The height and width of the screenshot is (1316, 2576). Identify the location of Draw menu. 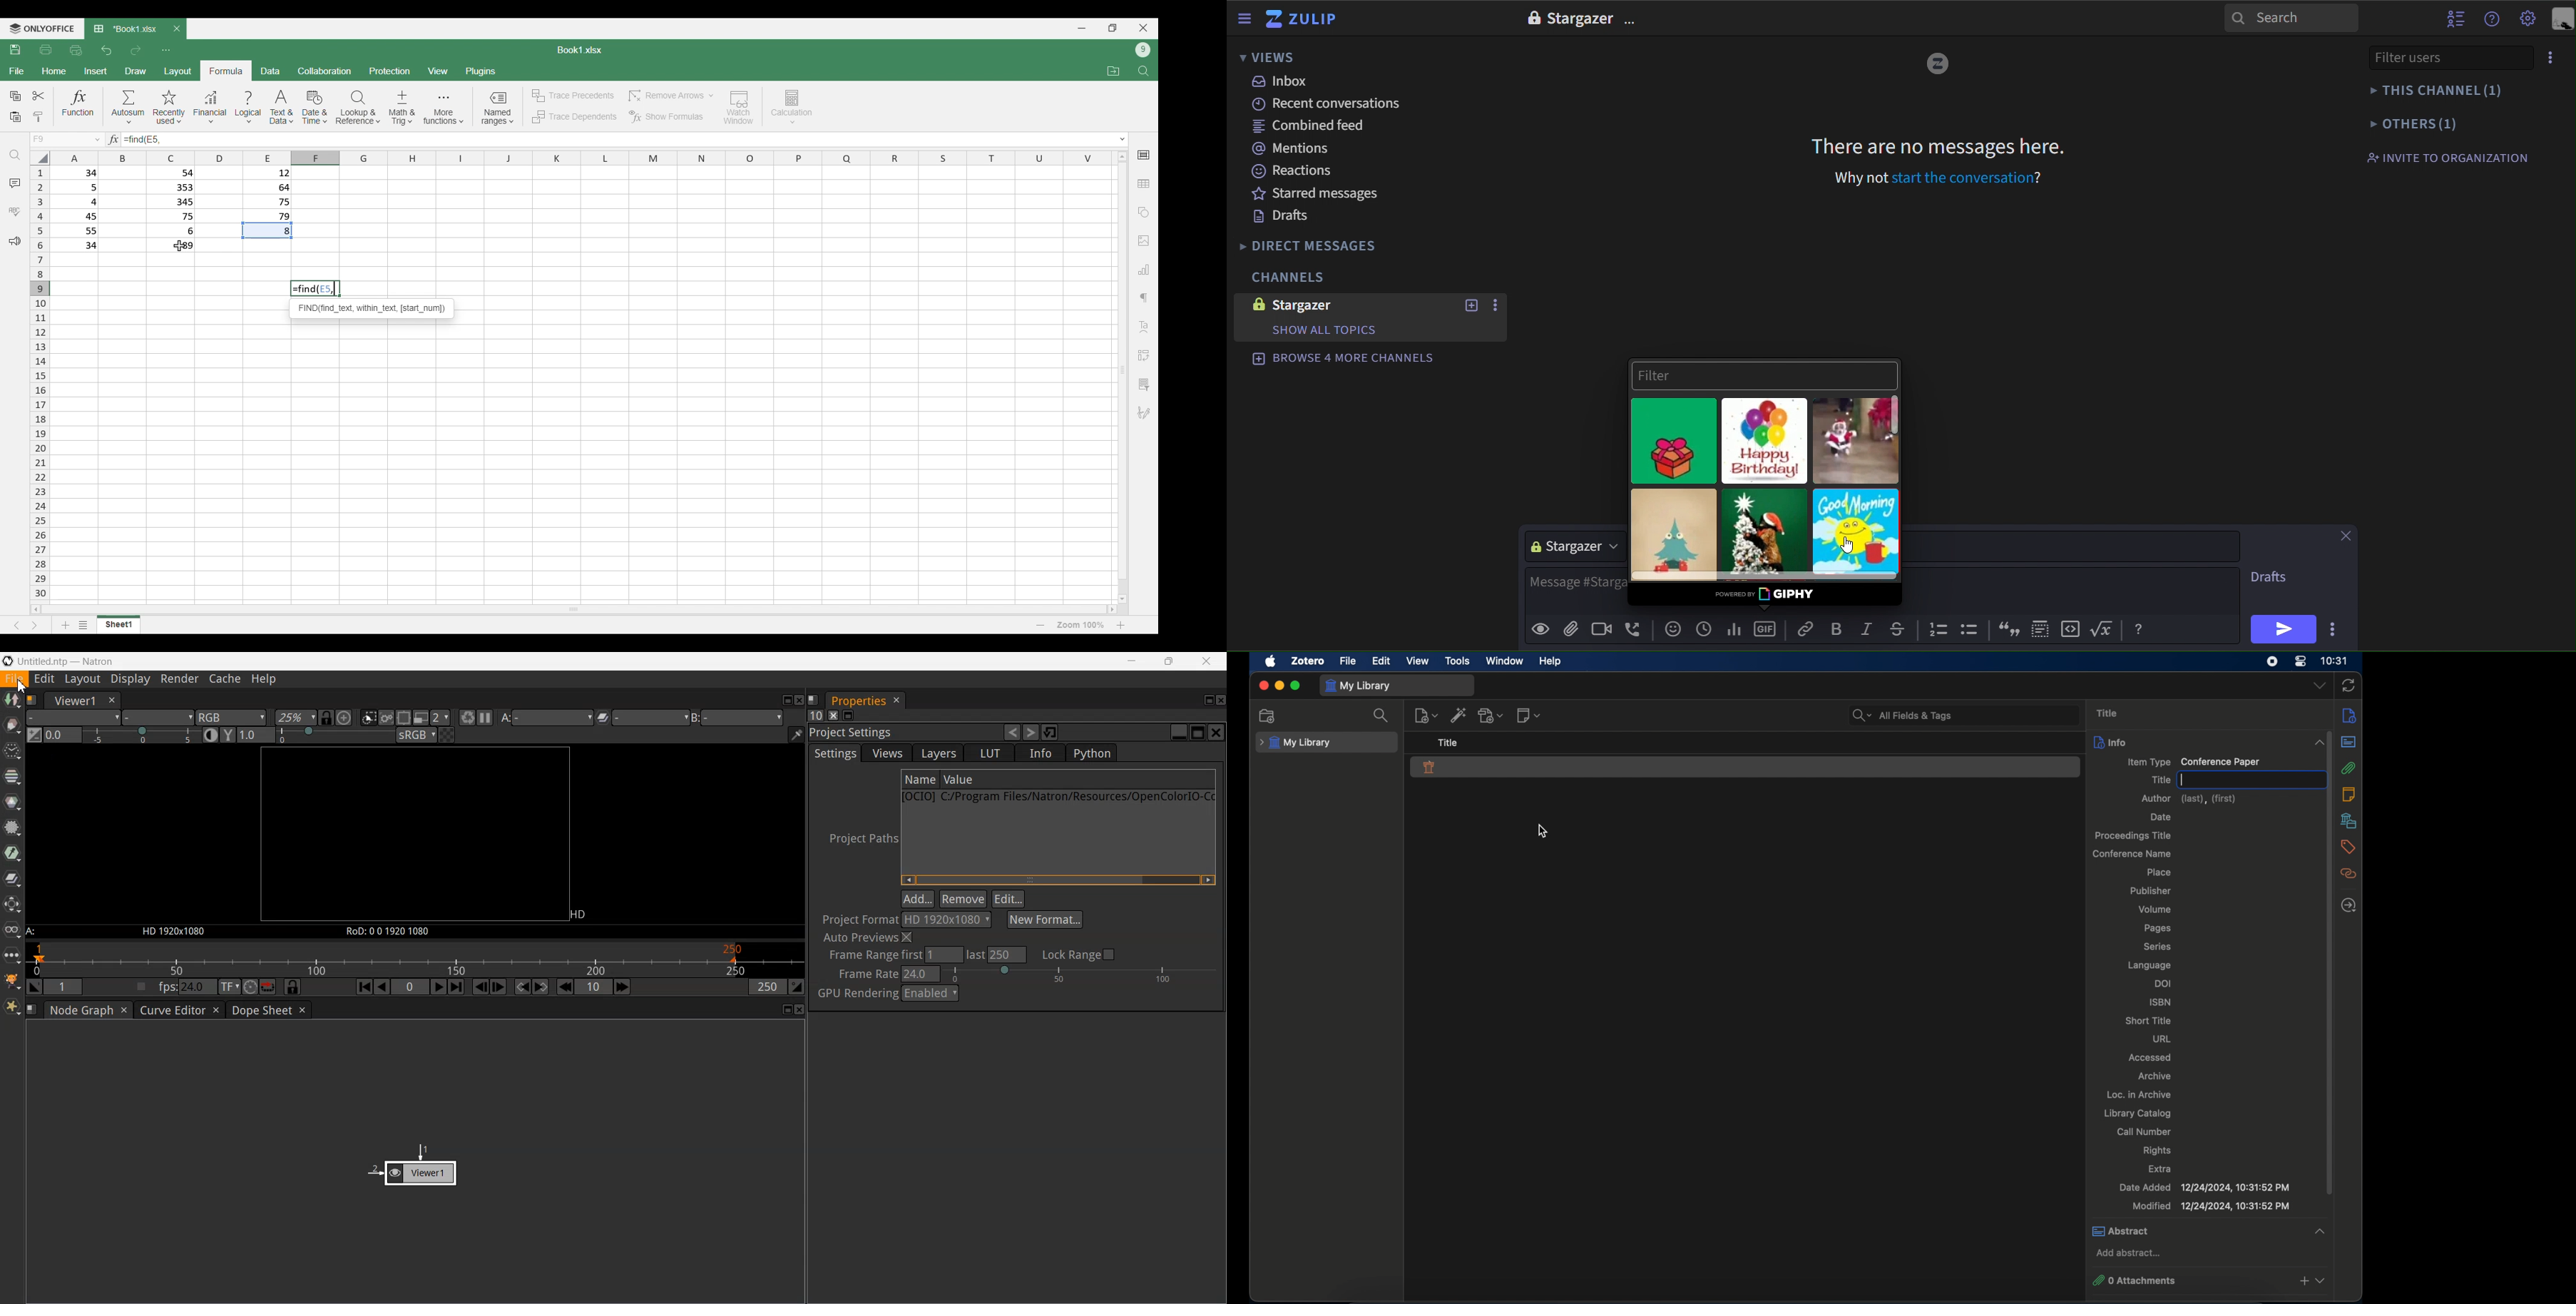
(135, 71).